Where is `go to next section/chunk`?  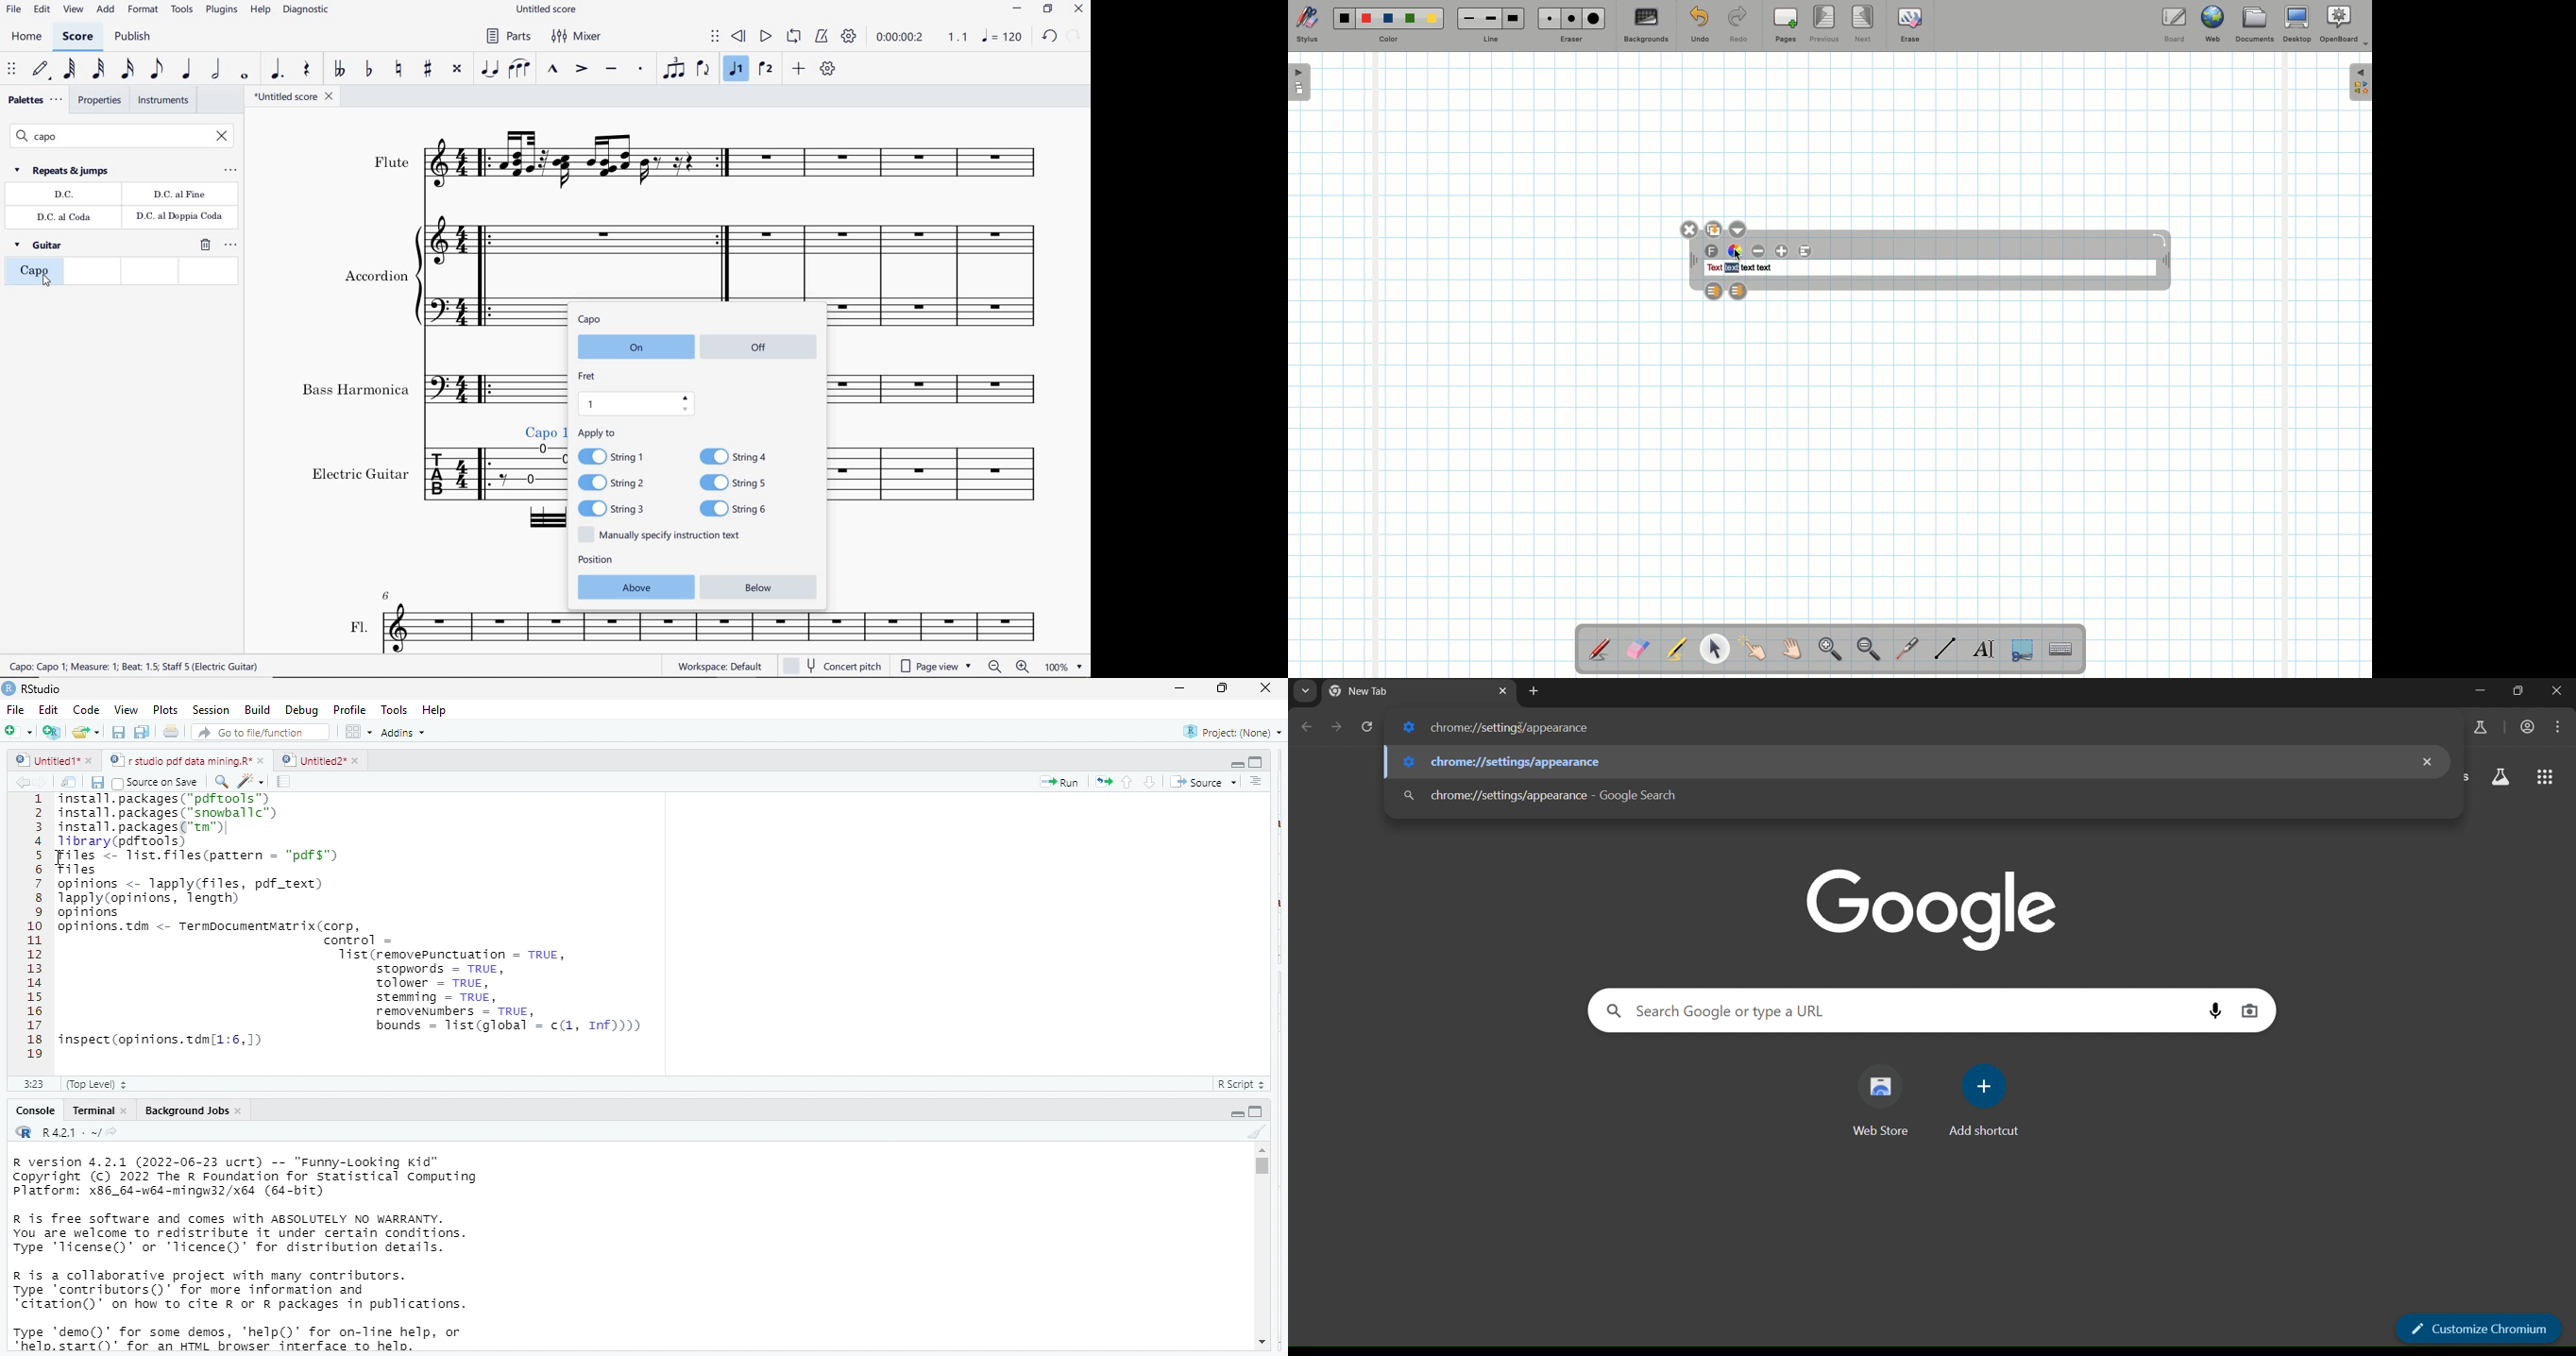
go to next section/chunk is located at coordinates (1151, 782).